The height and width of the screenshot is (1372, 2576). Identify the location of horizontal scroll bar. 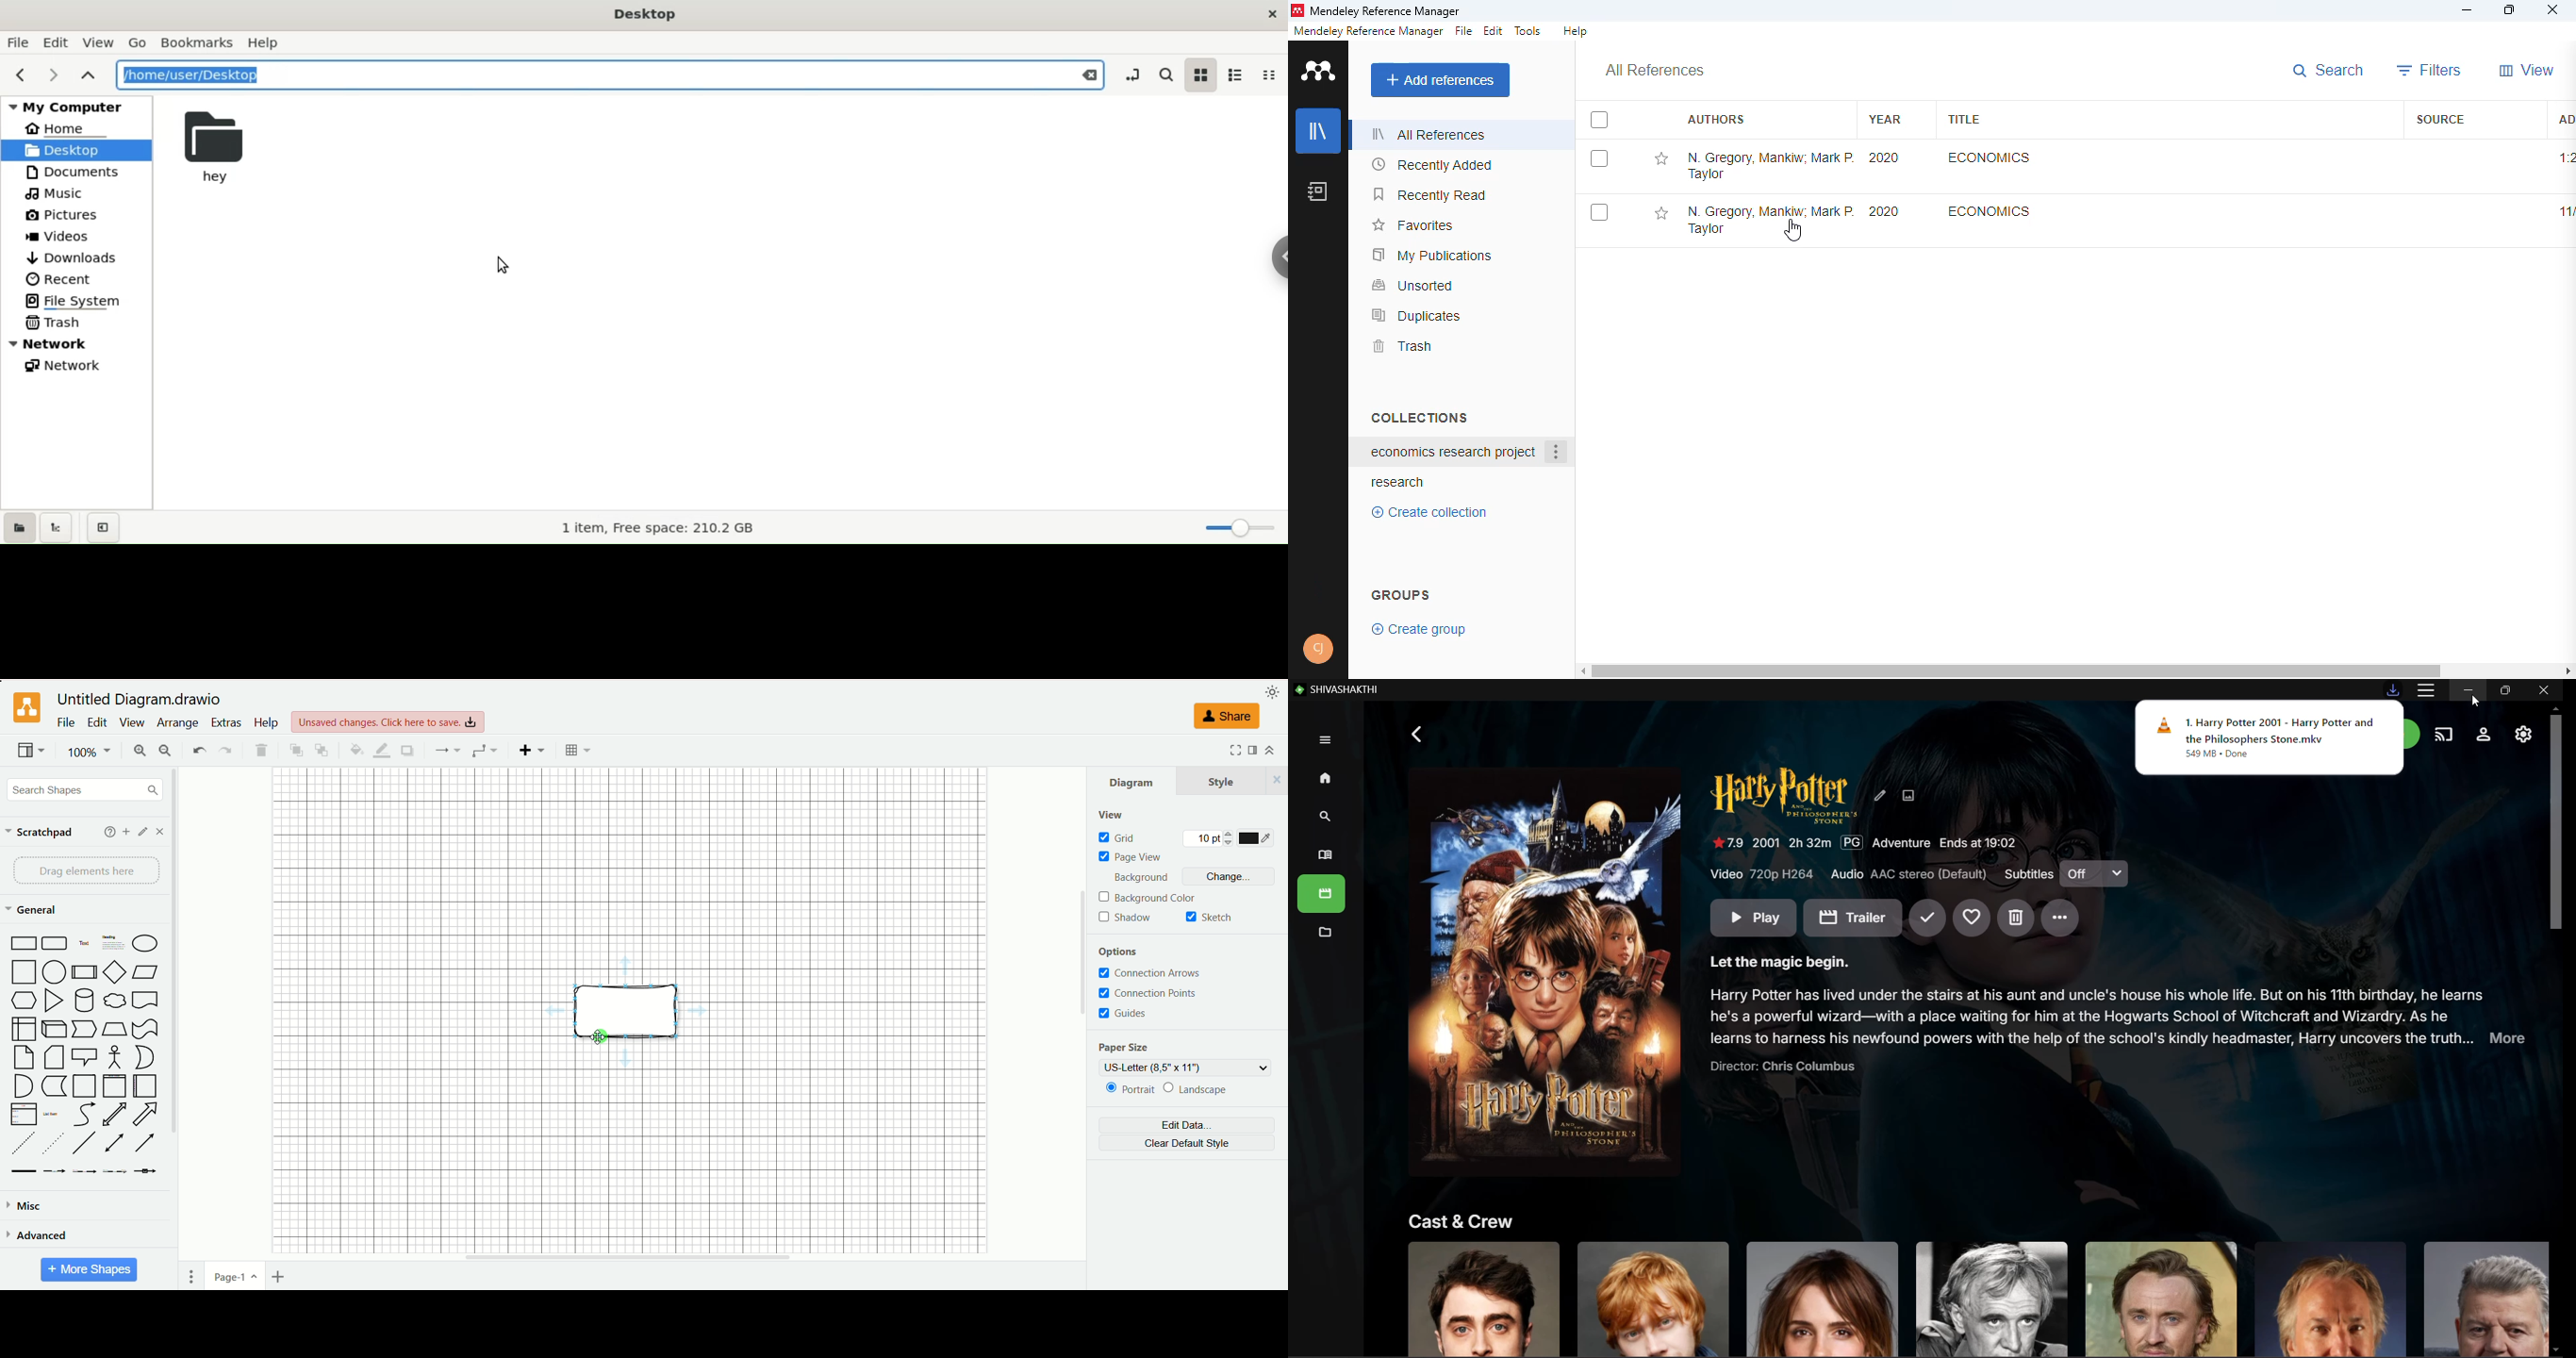
(629, 1258).